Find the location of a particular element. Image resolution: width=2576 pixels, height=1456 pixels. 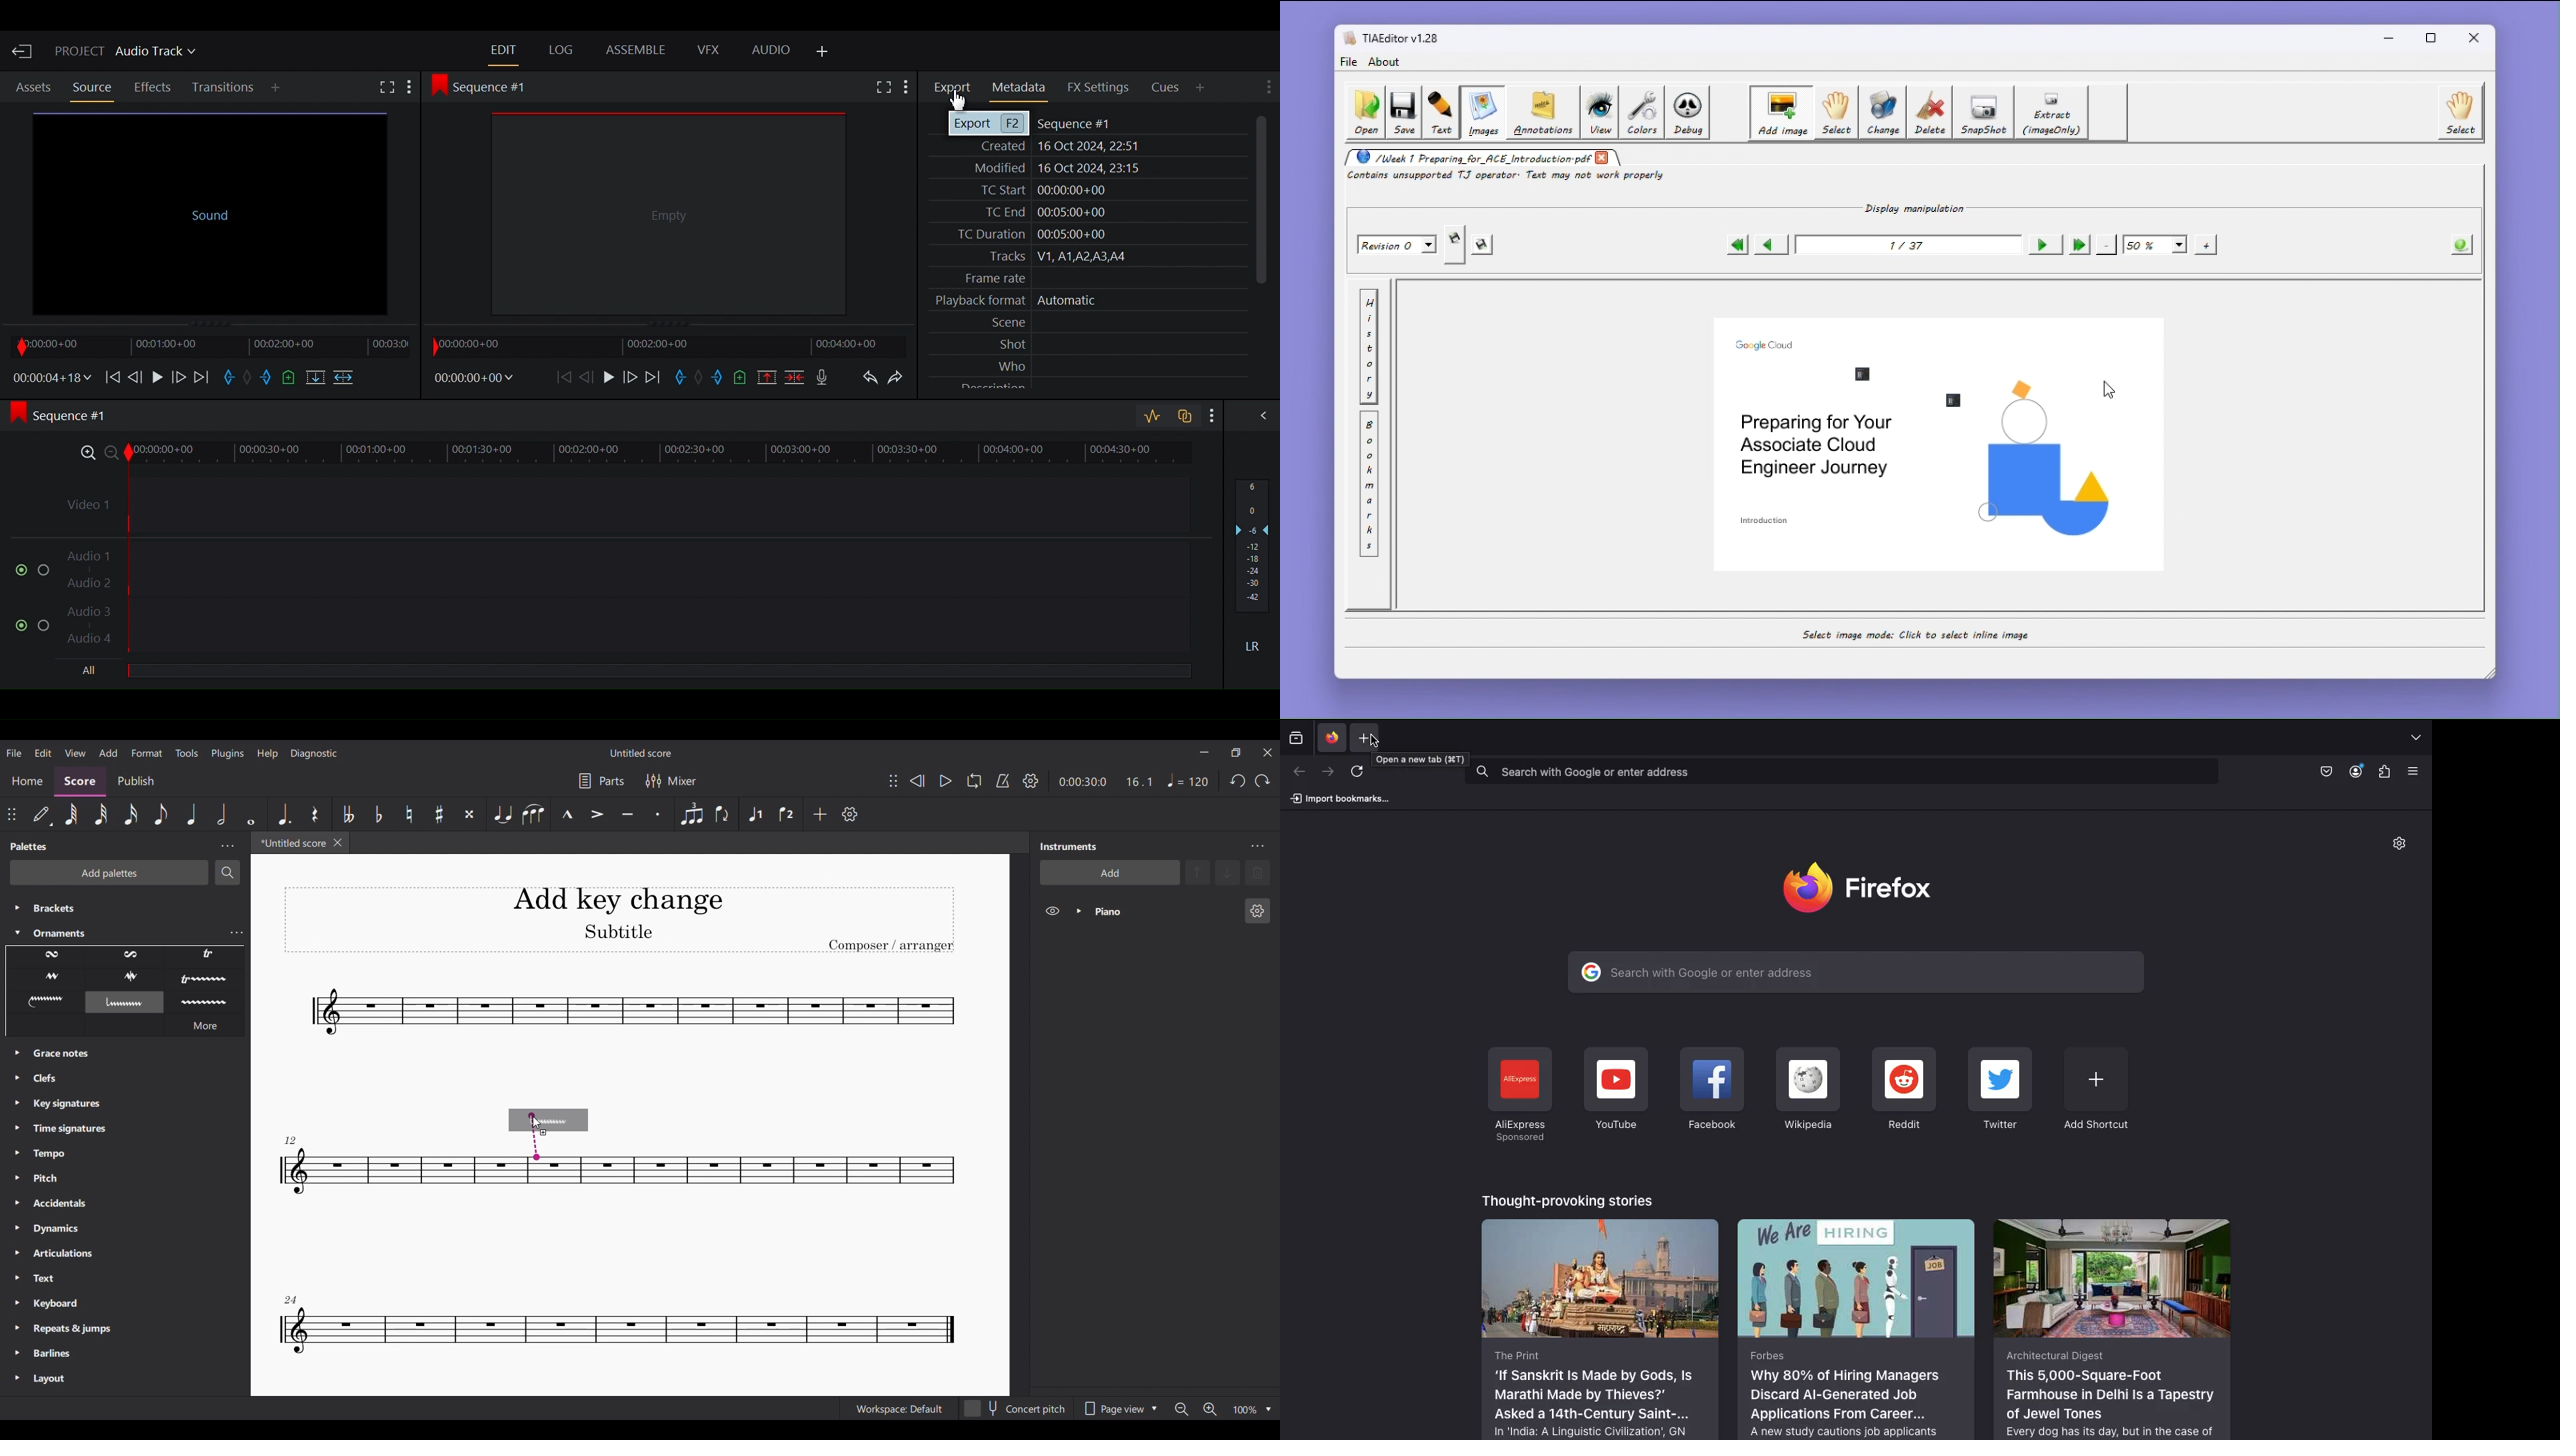

Rest is located at coordinates (315, 814).